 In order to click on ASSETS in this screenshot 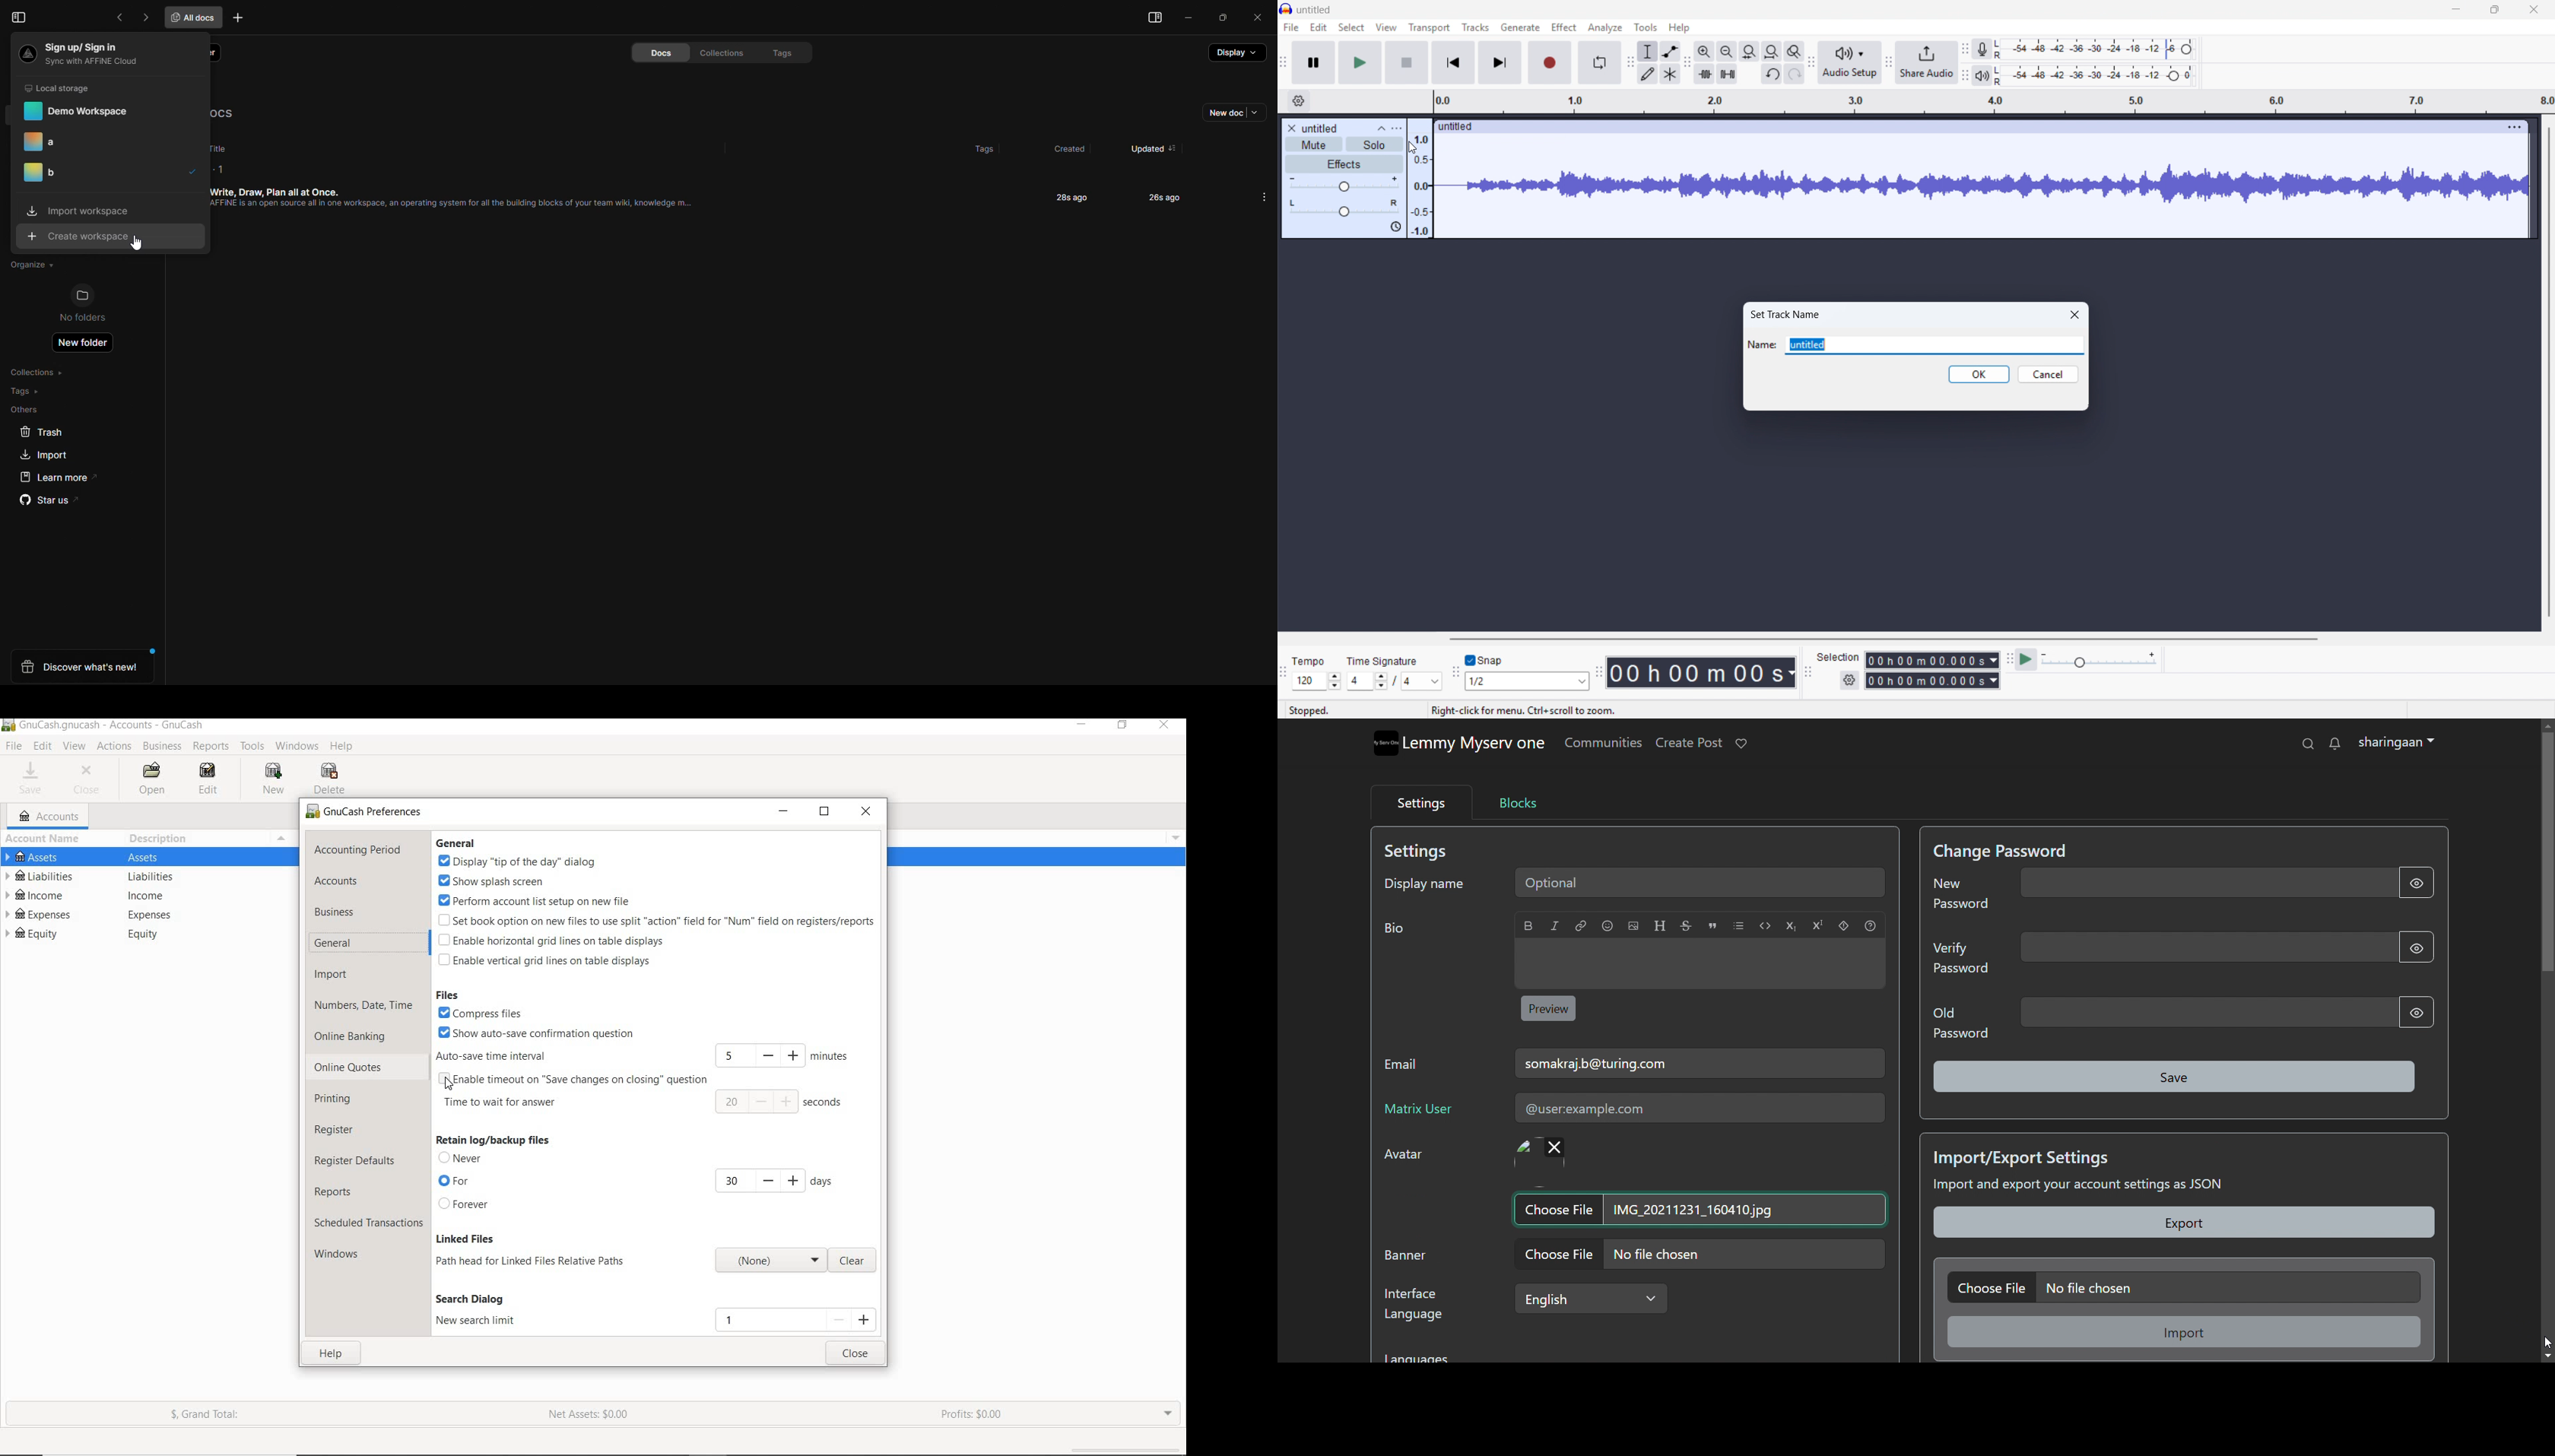, I will do `click(141, 858)`.